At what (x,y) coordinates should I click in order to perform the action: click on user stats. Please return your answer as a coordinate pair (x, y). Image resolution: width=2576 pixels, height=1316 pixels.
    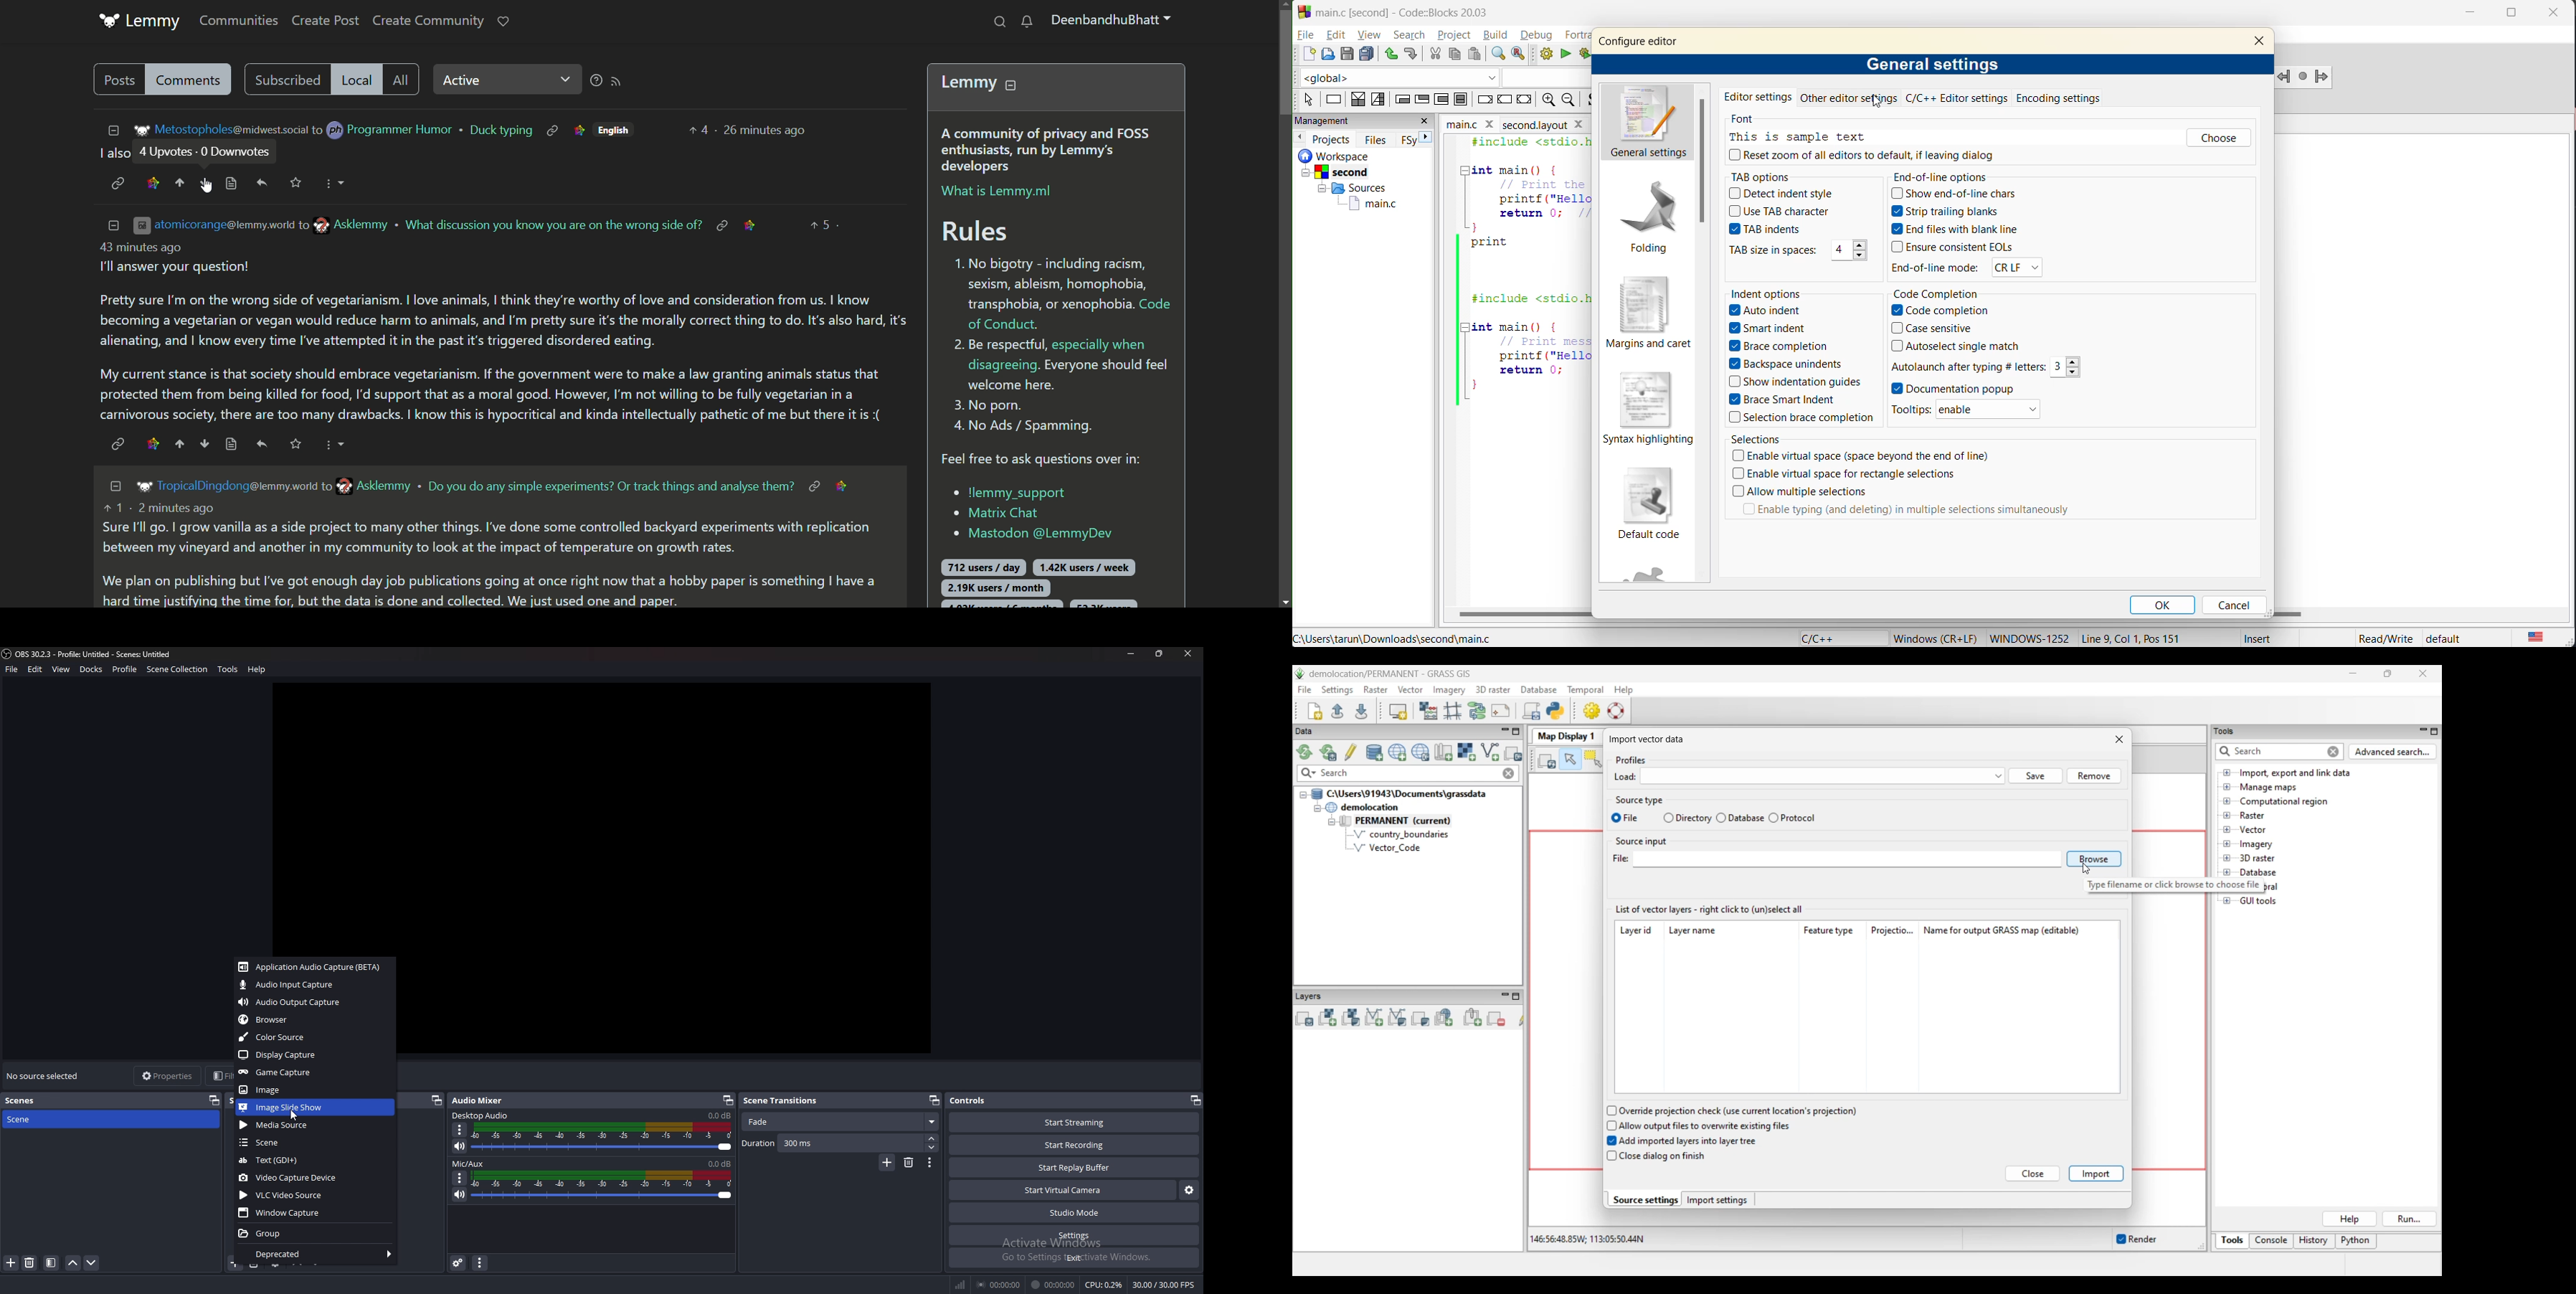
    Looking at the image, I should click on (1049, 578).